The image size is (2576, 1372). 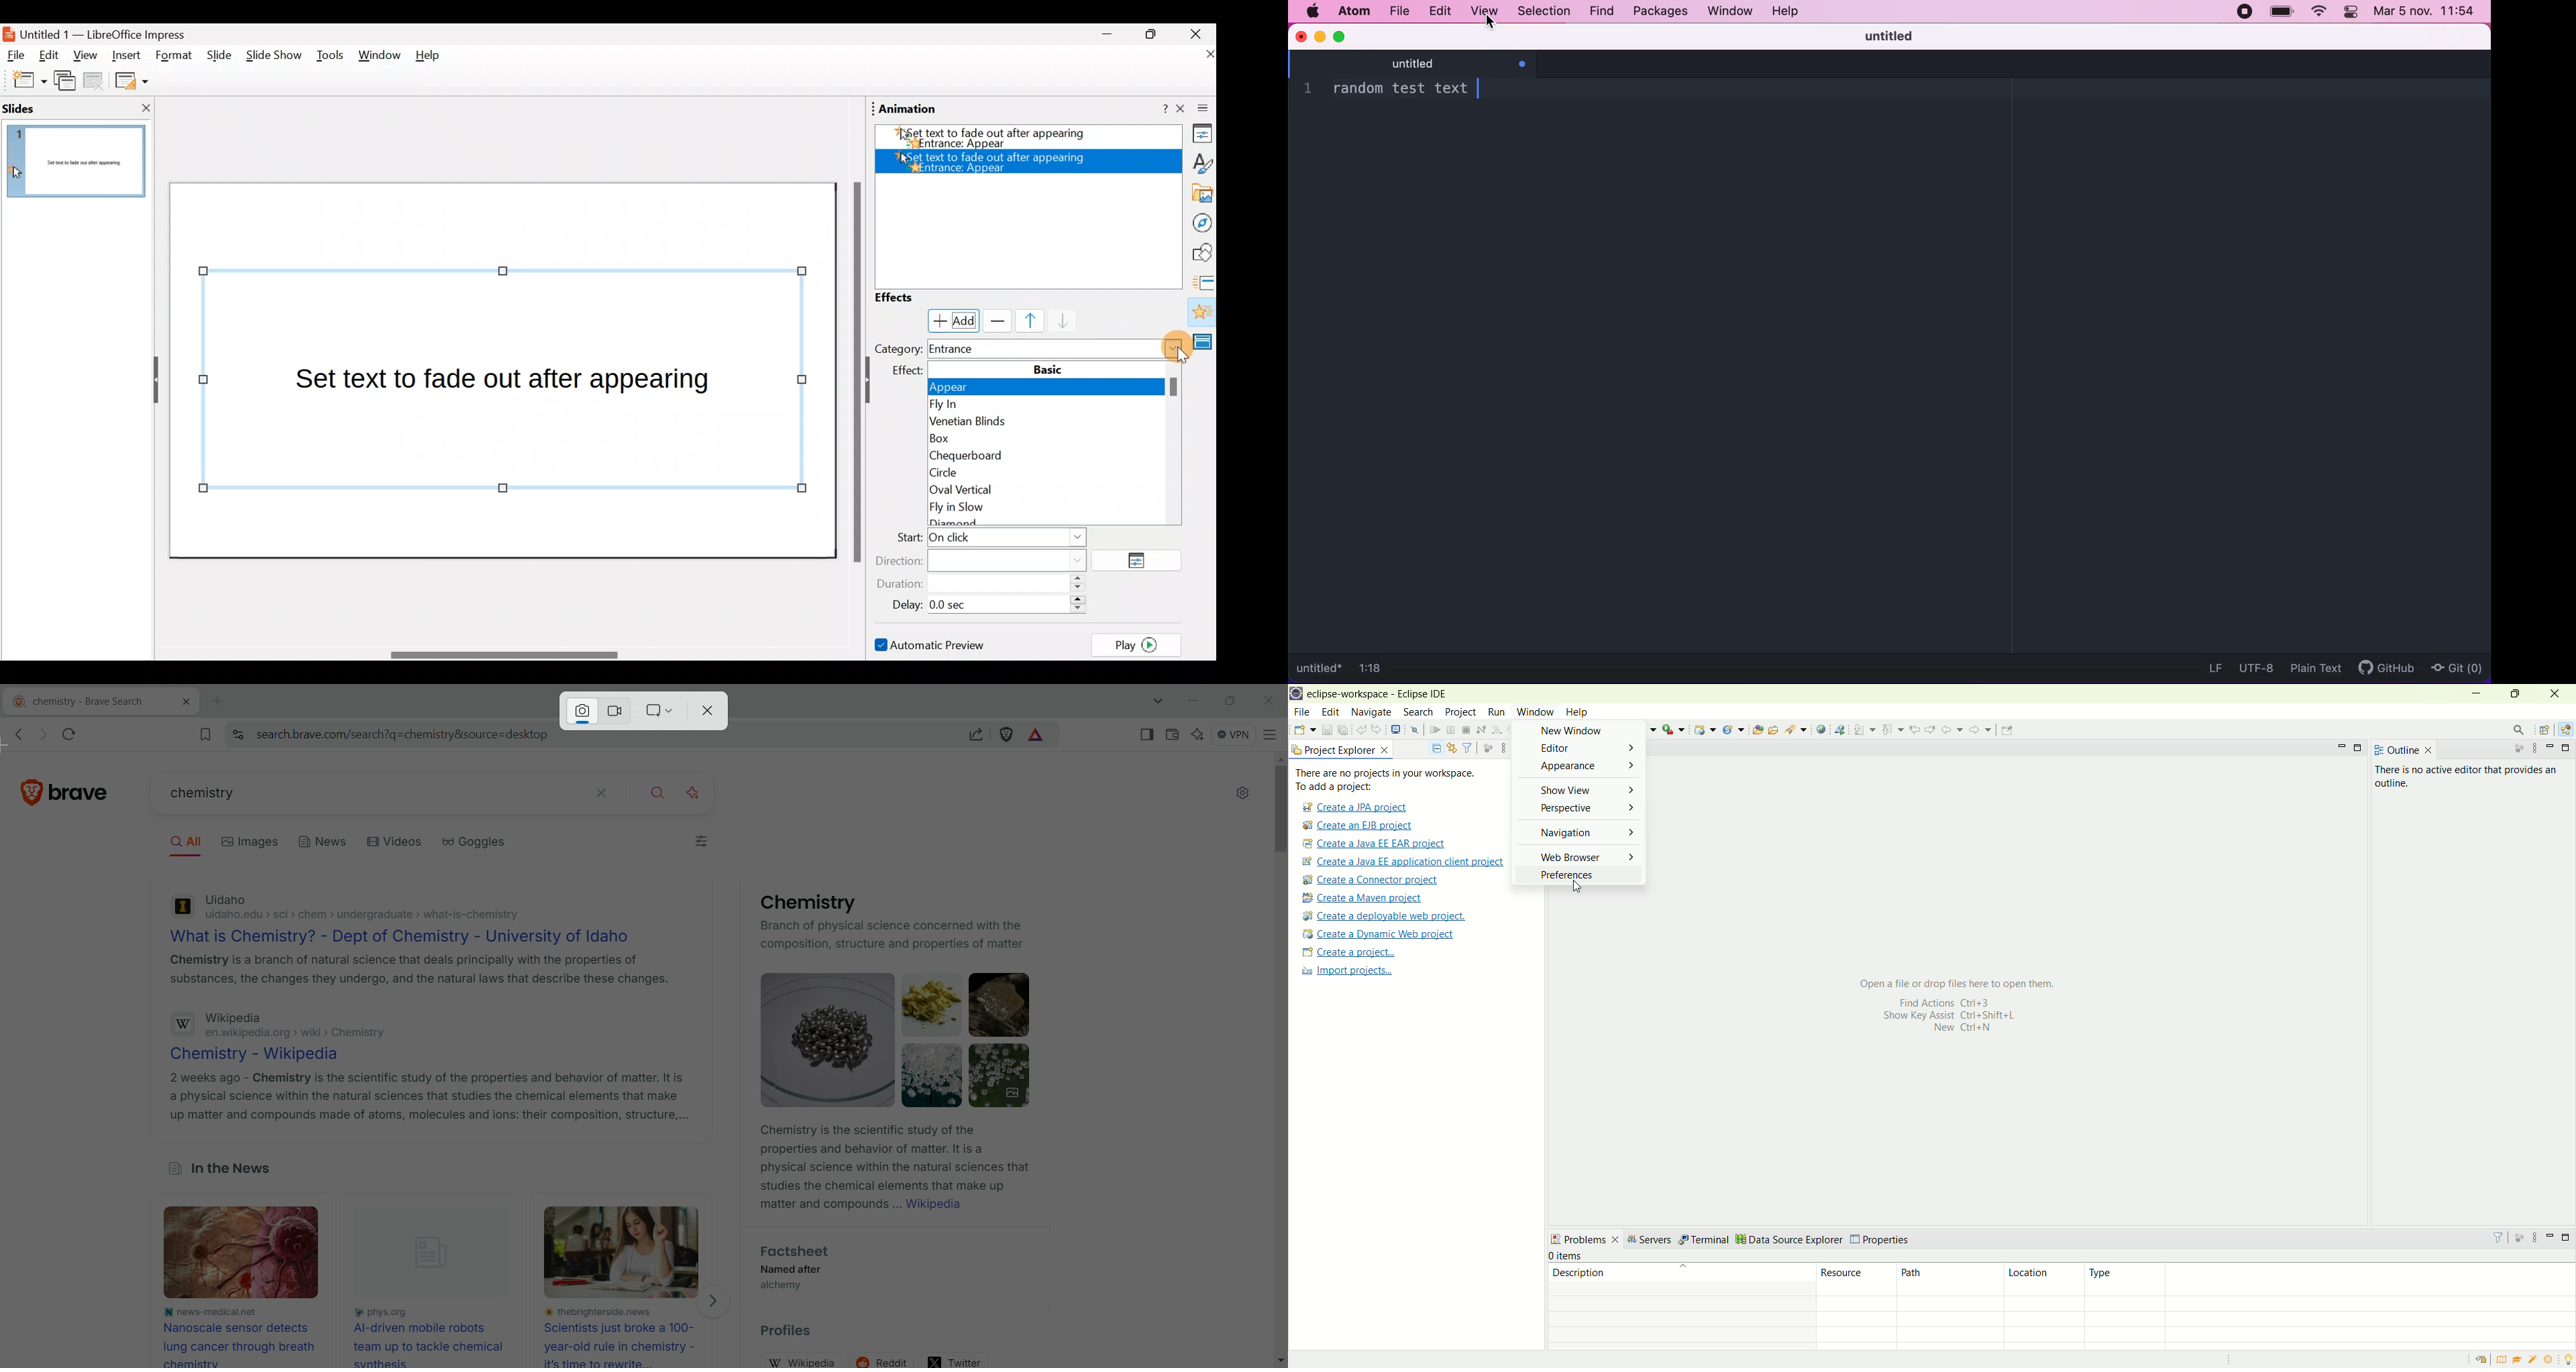 What do you see at coordinates (419, 972) in the screenshot?
I see `Chemistry Is a branch of natural science that deals principally with the properties of
substances, the changes they undergo, and the natural laws that describe these changes.` at bounding box center [419, 972].